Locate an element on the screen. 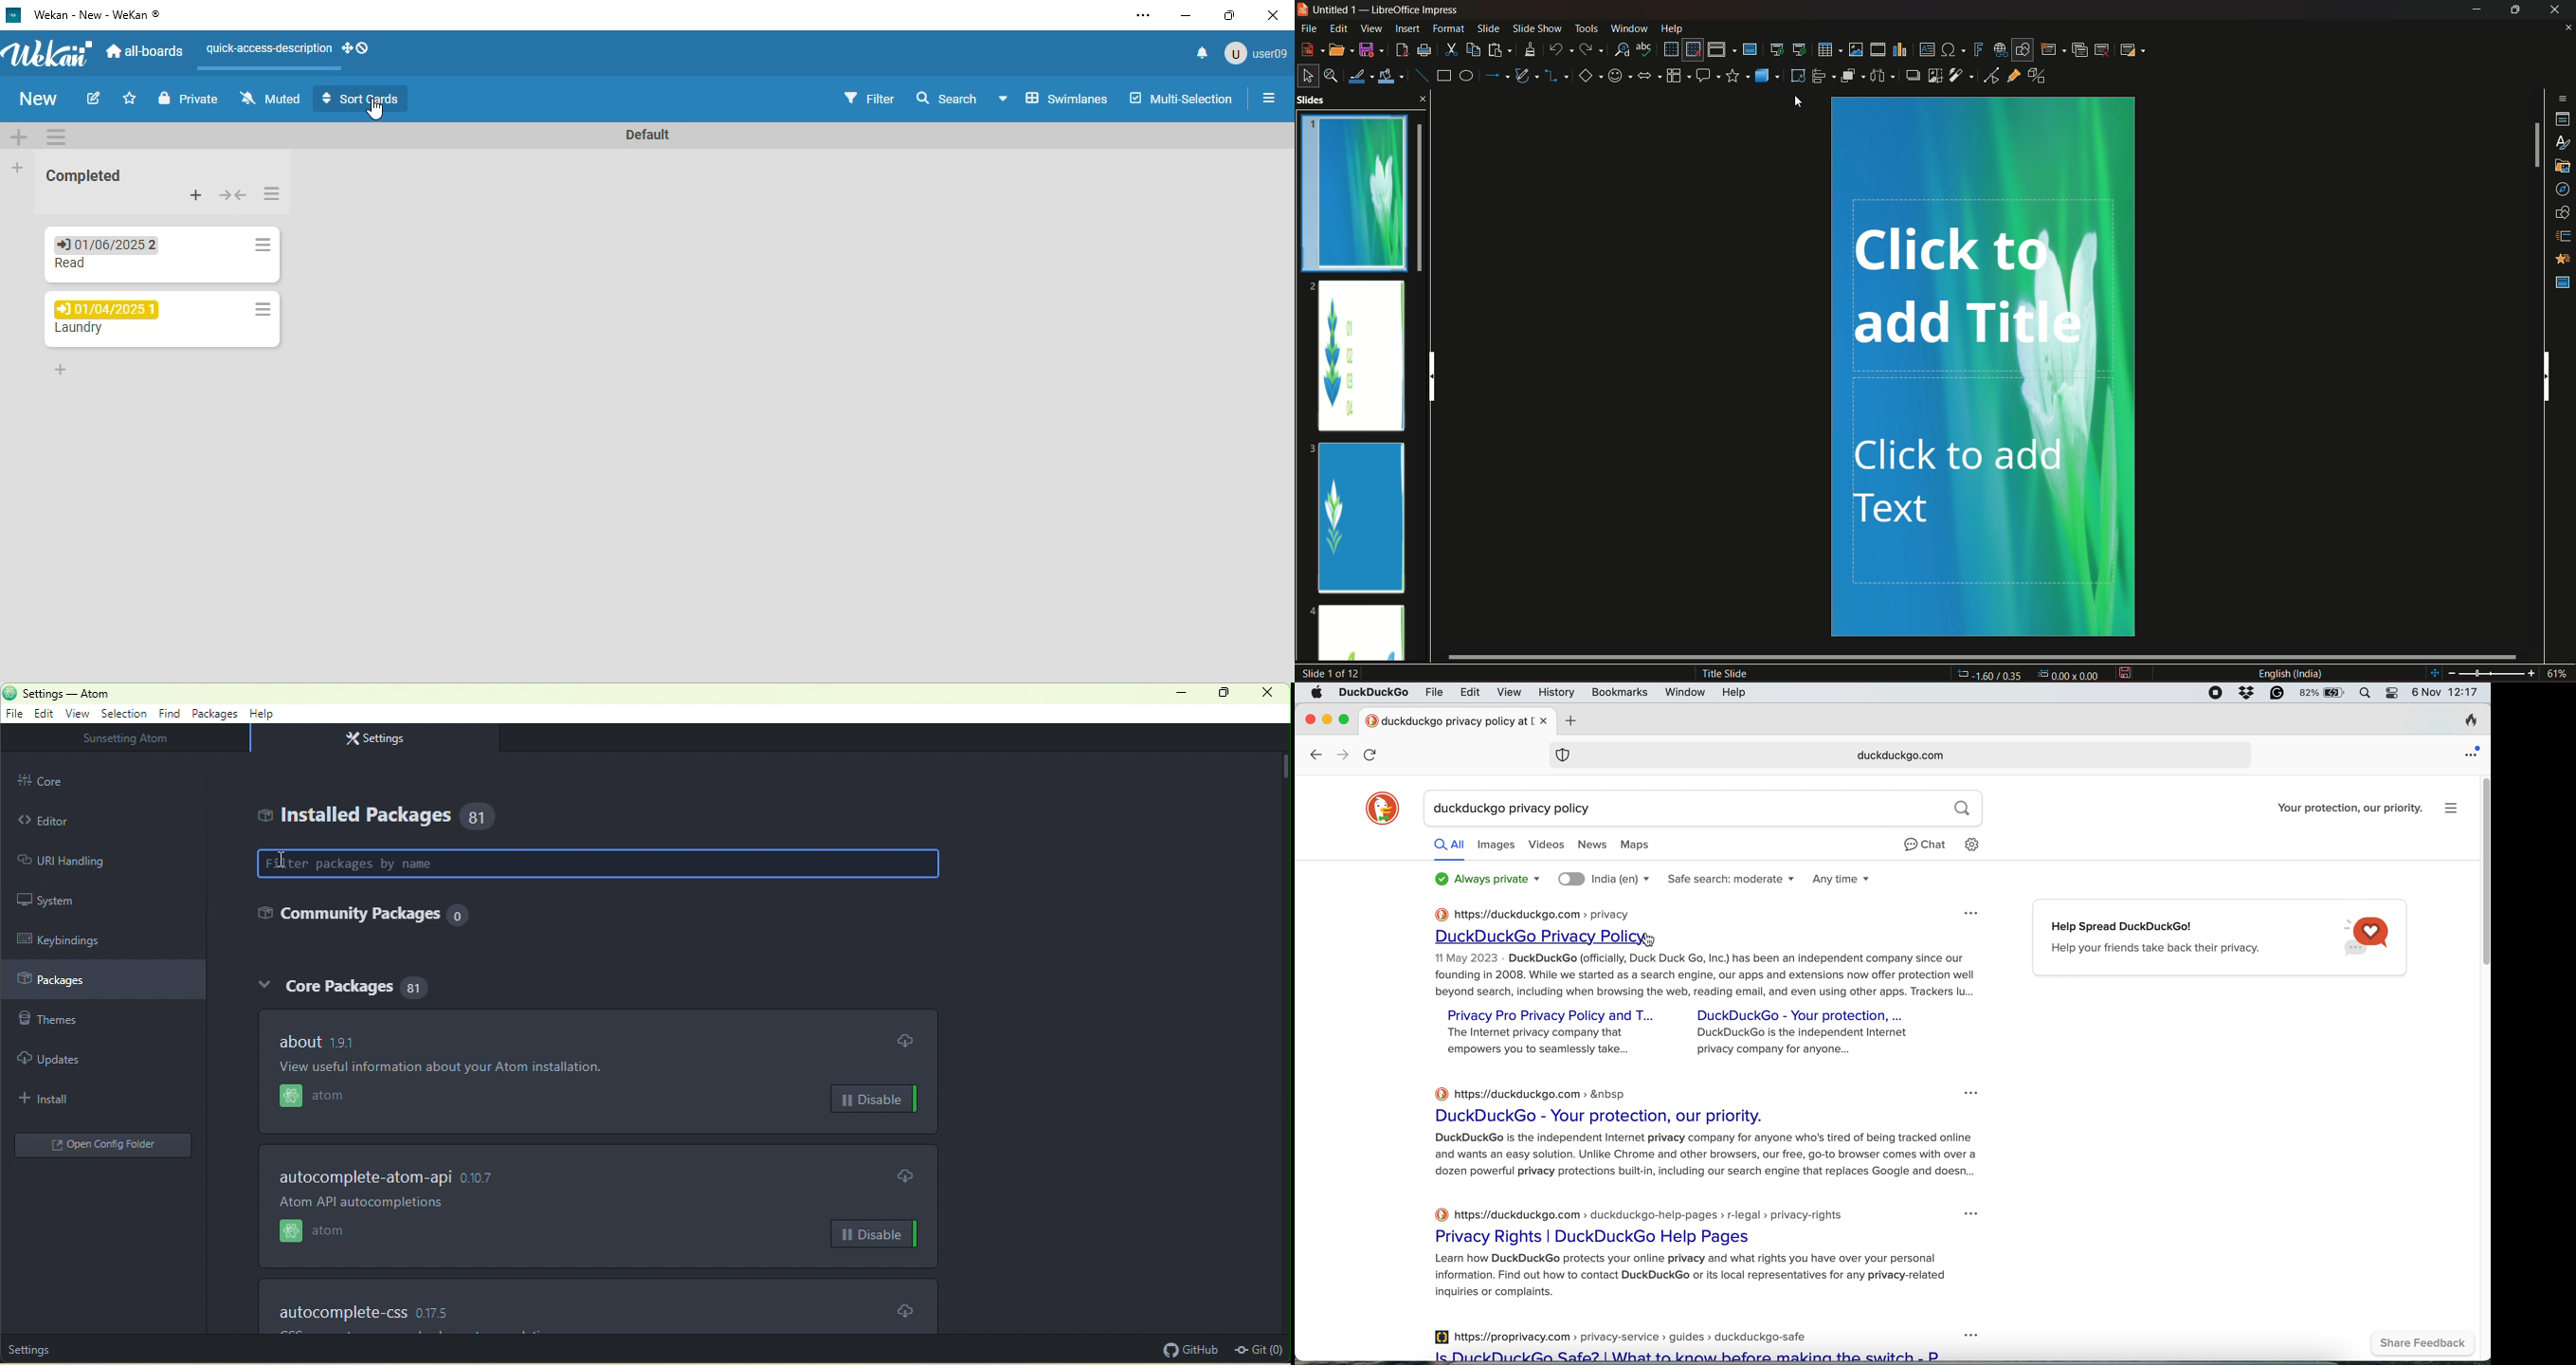 The image size is (2576, 1372). go back is located at coordinates (1314, 753).